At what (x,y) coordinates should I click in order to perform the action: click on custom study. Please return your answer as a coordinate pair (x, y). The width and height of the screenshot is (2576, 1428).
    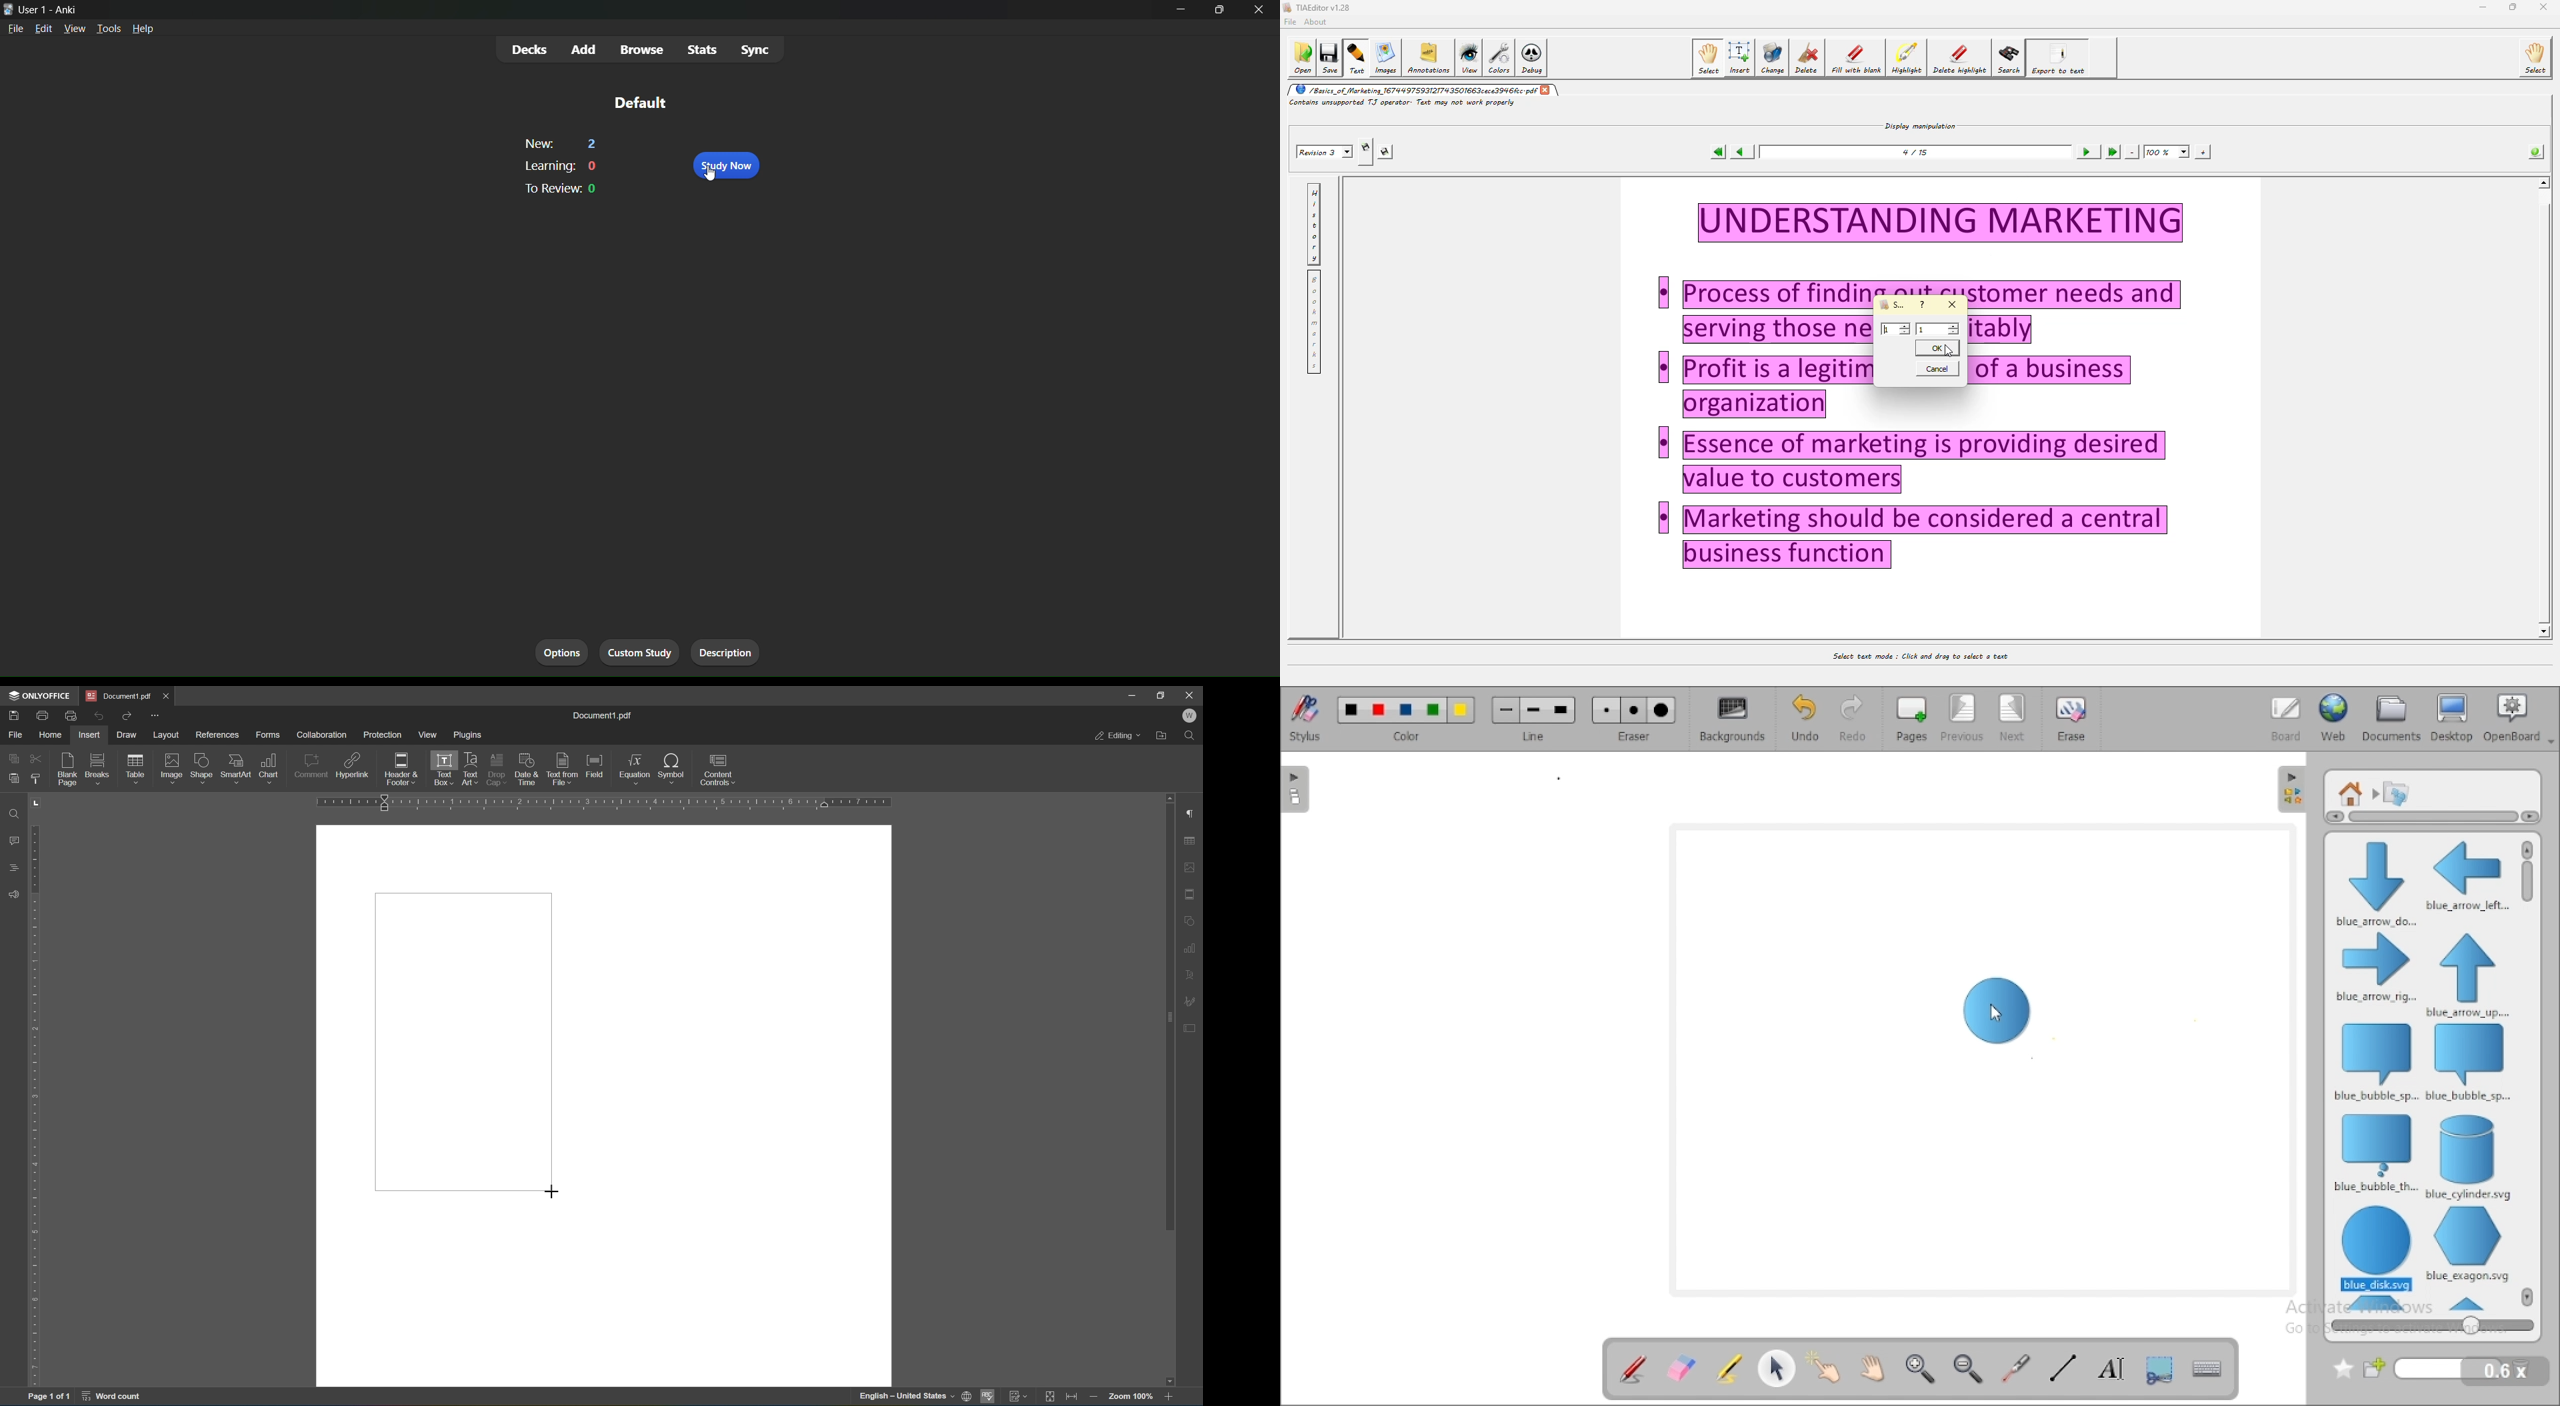
    Looking at the image, I should click on (639, 650).